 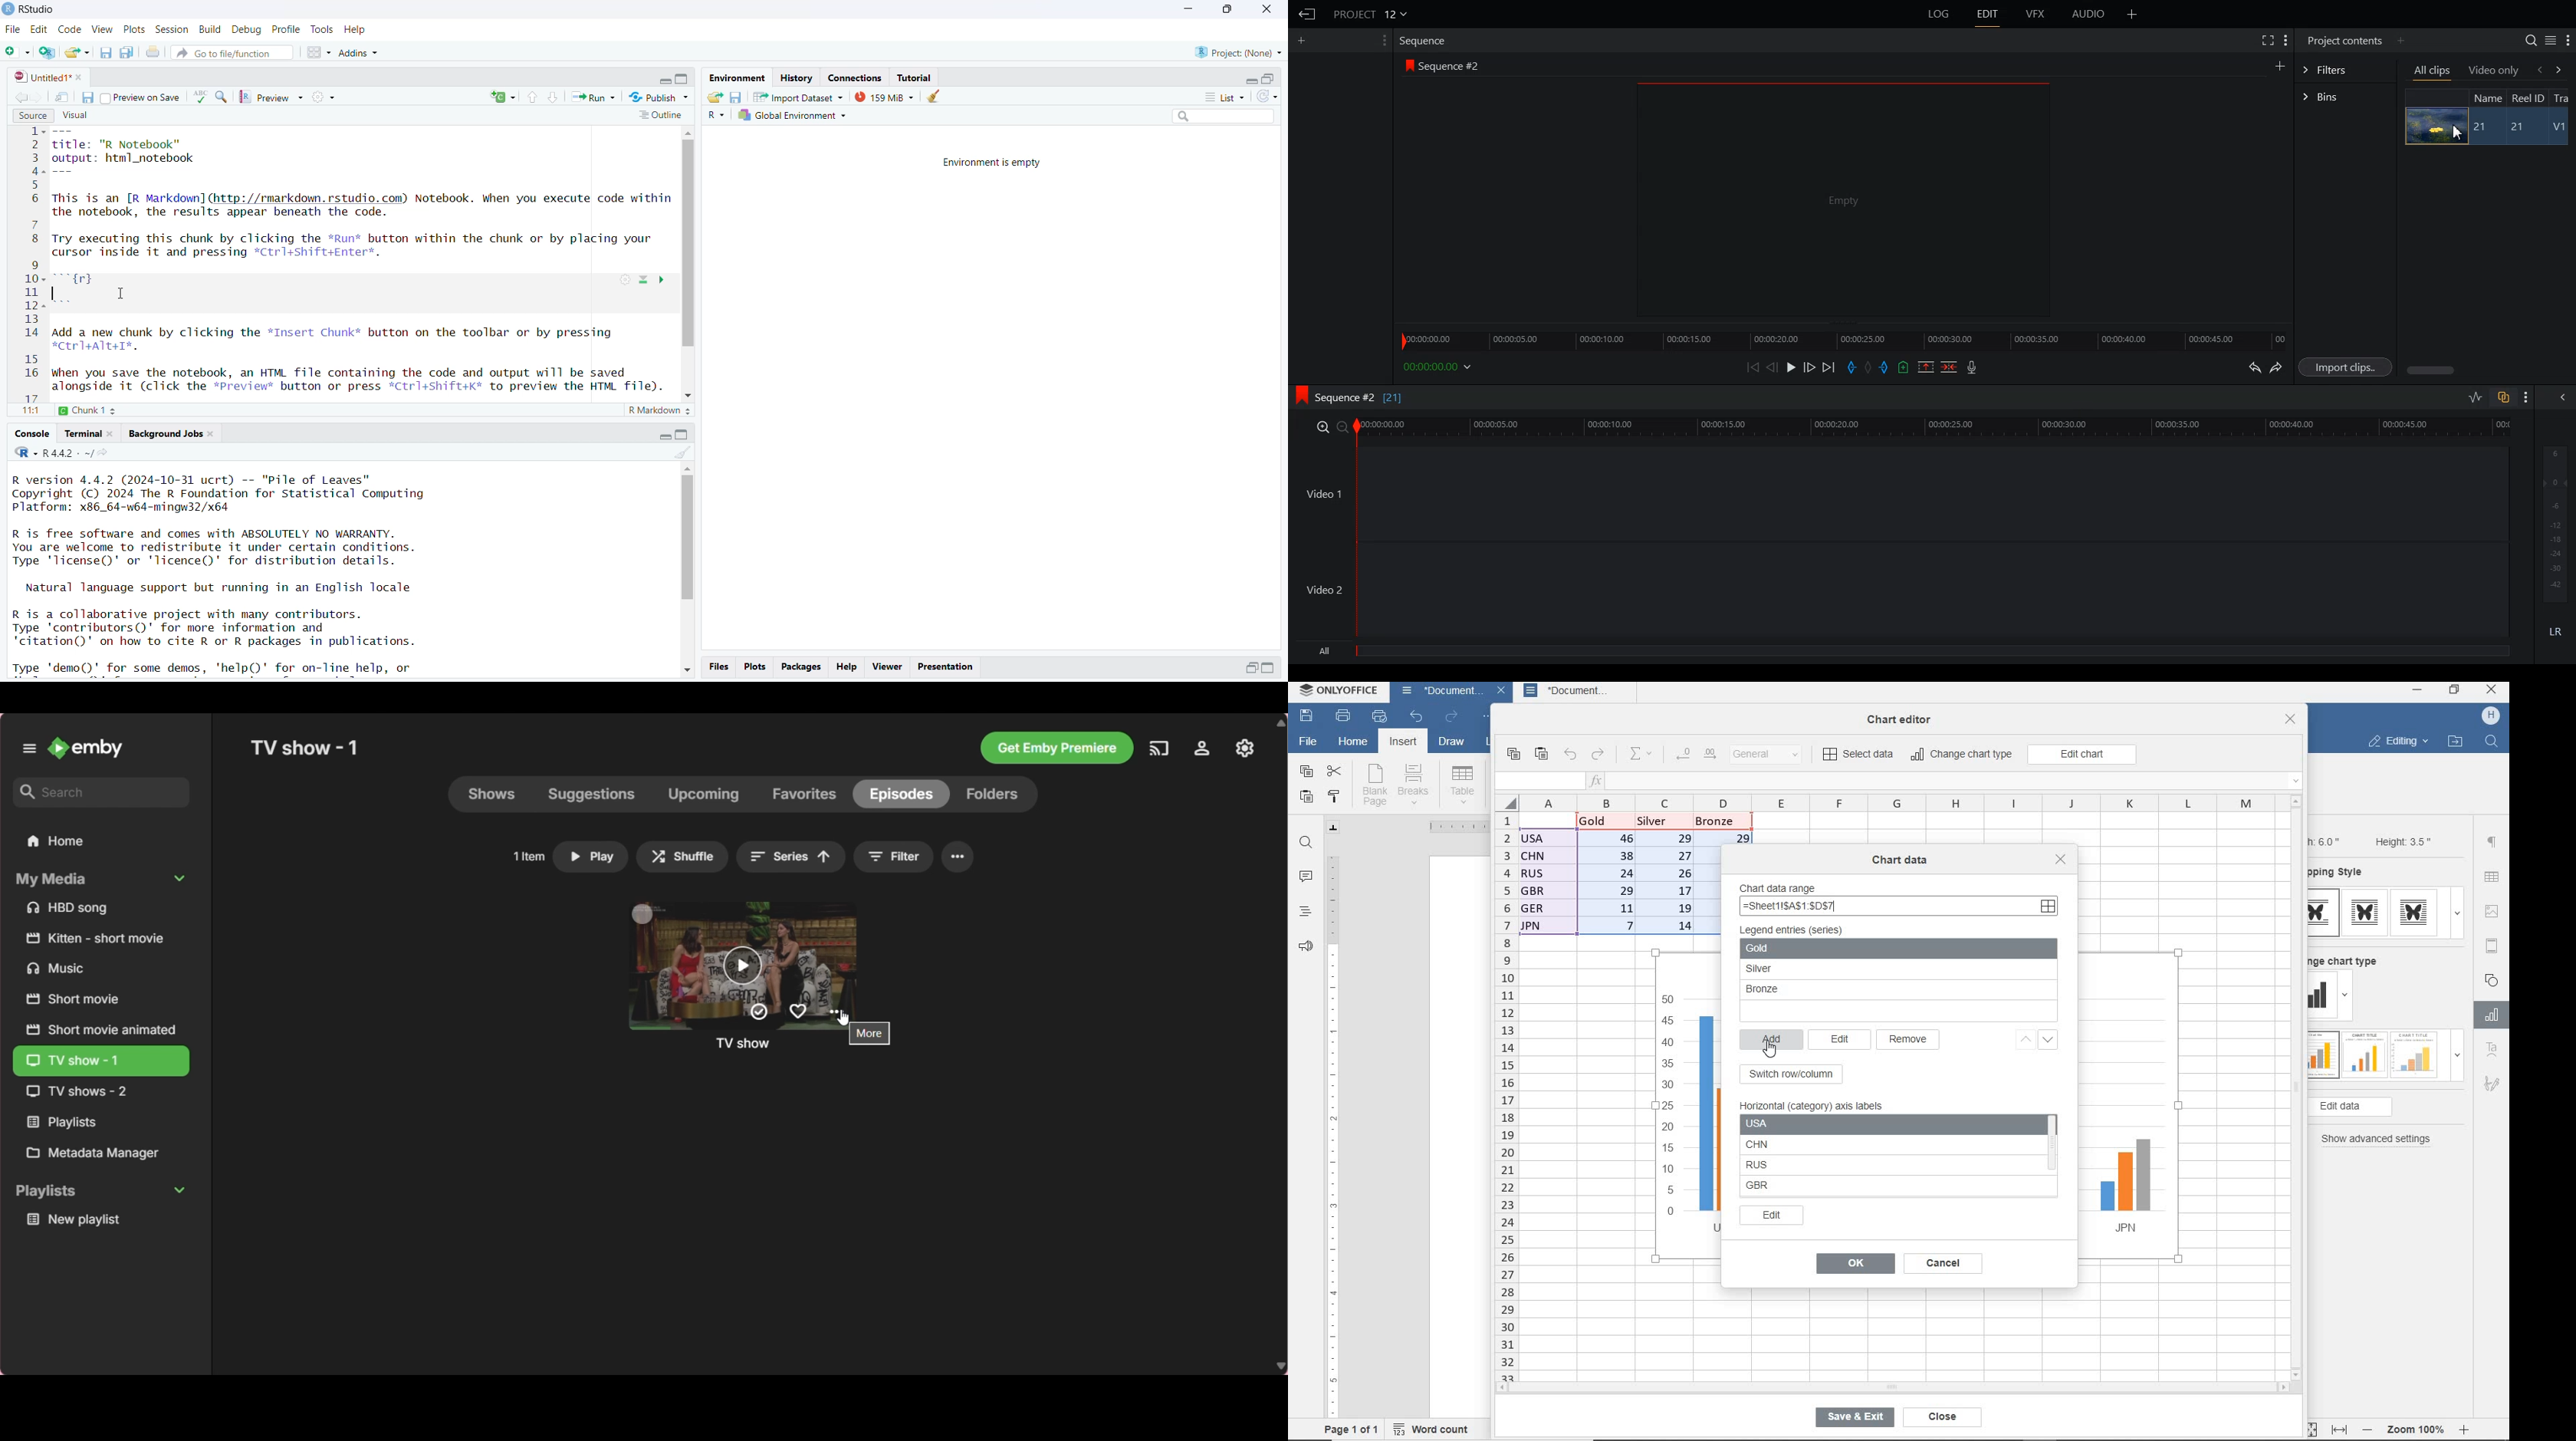 I want to click on Suggestions, so click(x=592, y=794).